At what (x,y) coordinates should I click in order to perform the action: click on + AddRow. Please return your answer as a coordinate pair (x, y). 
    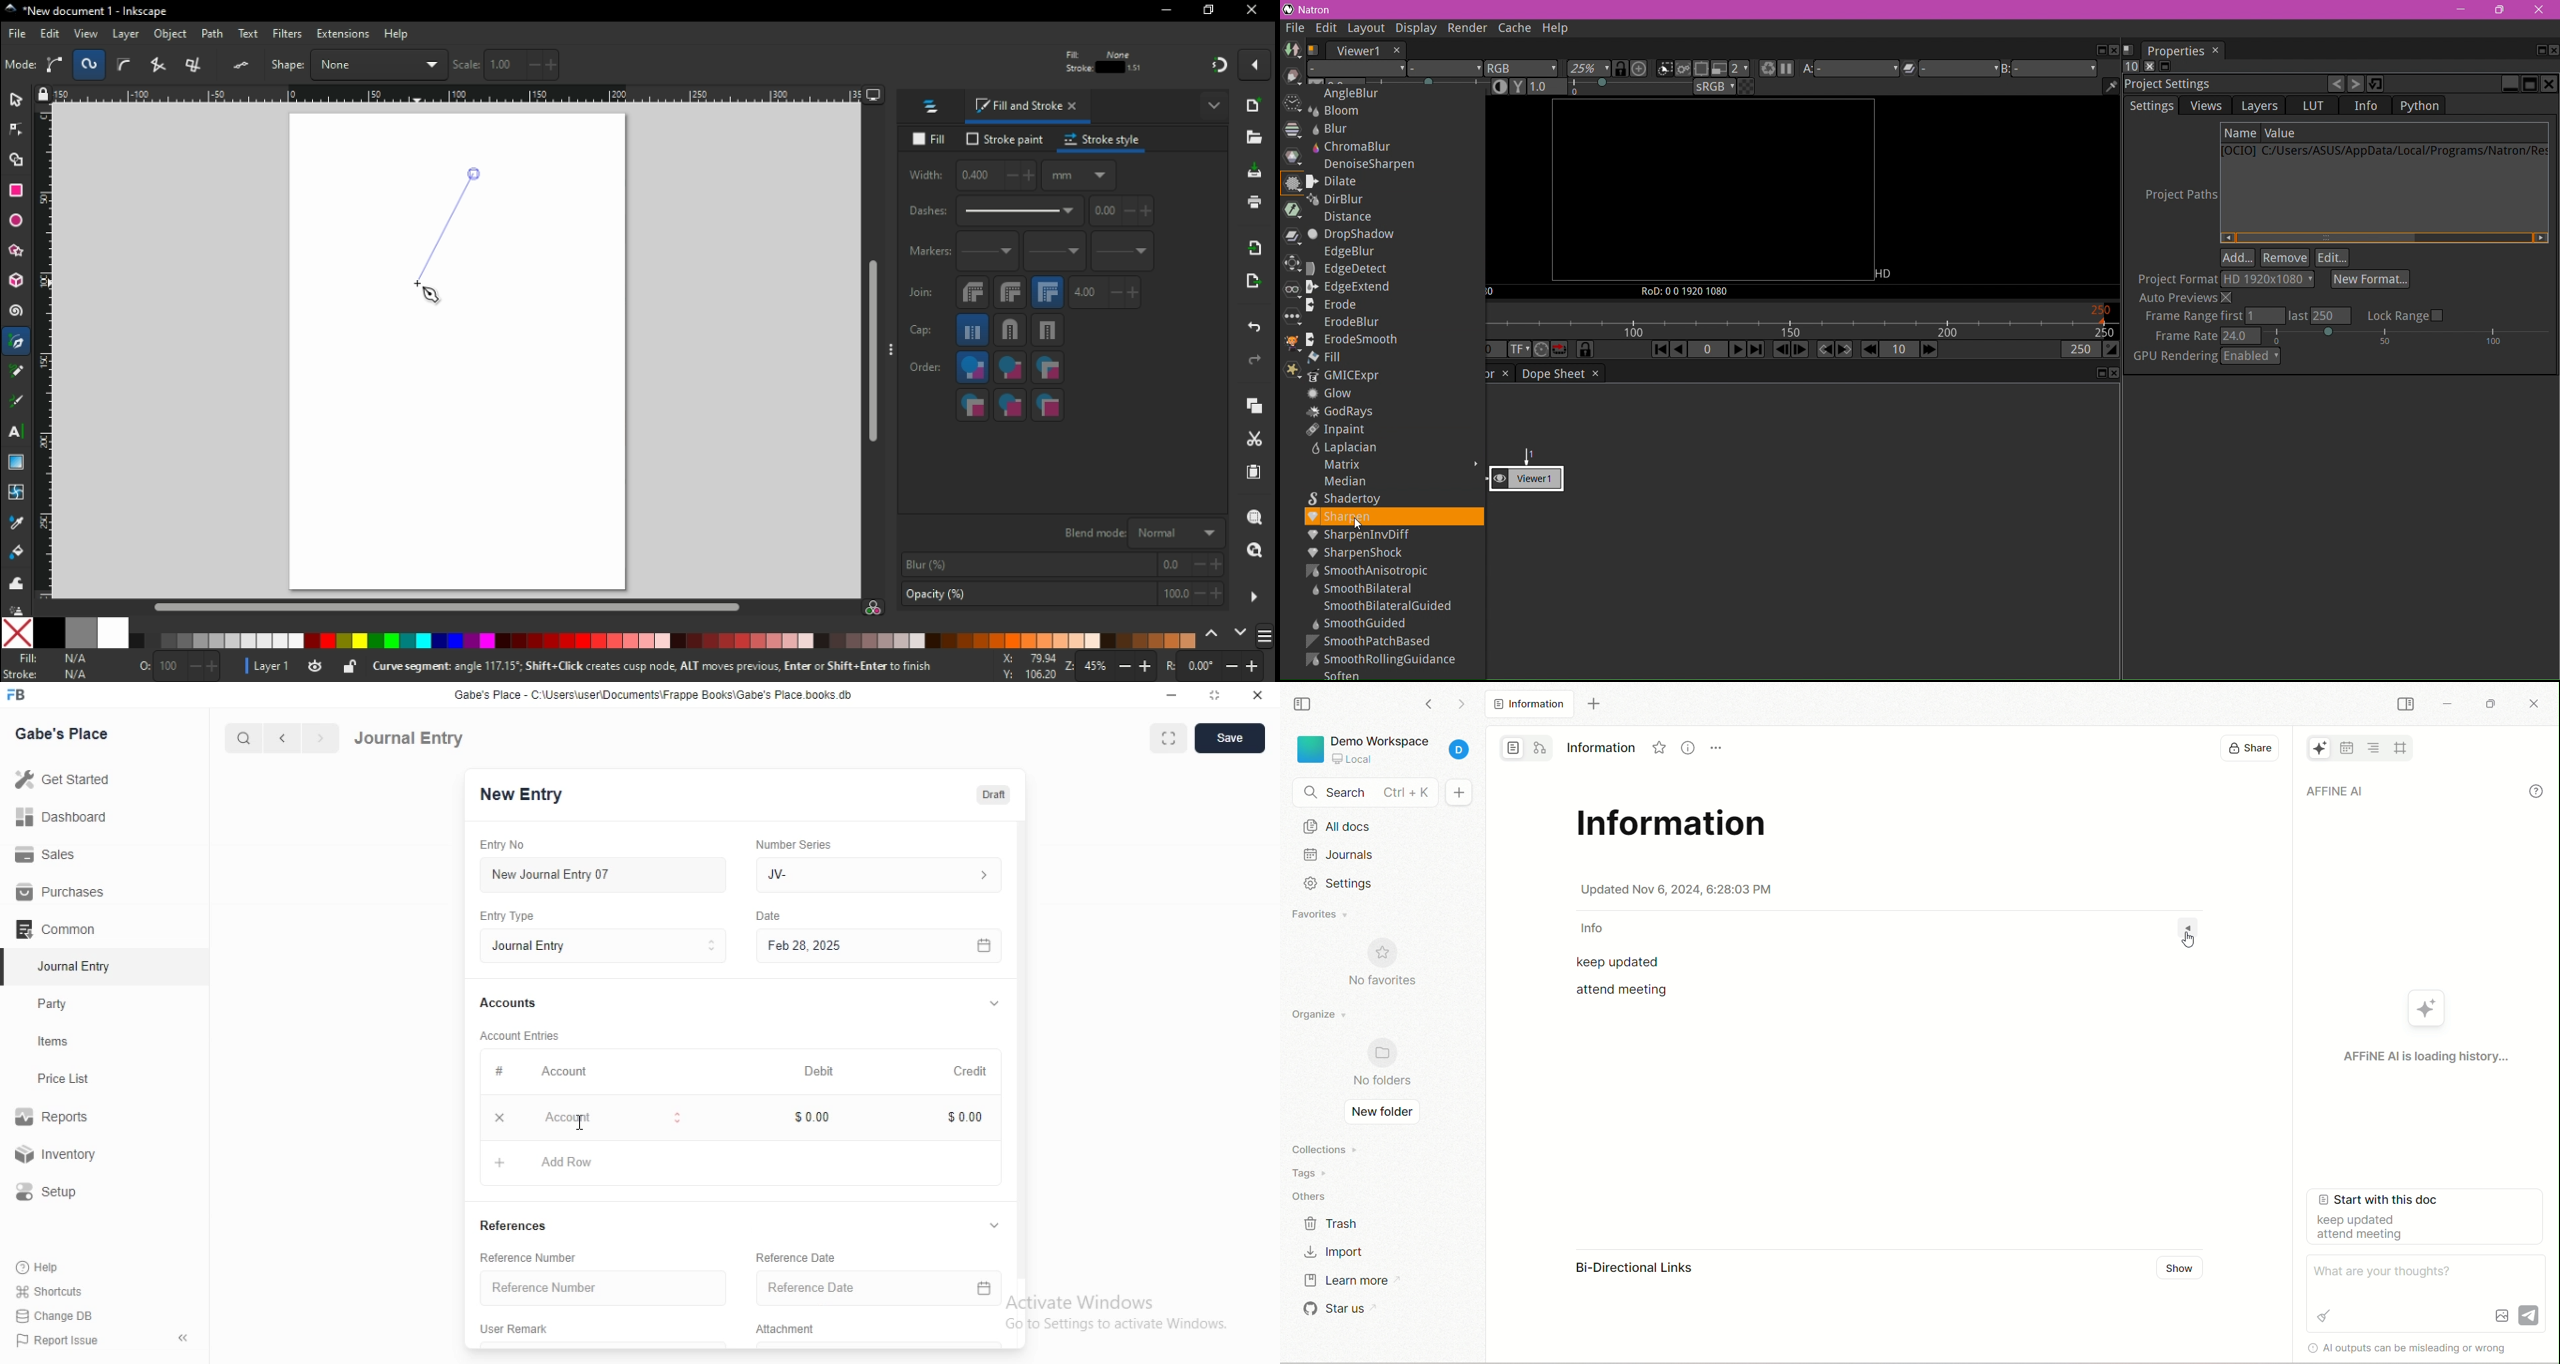
    Looking at the image, I should click on (544, 1166).